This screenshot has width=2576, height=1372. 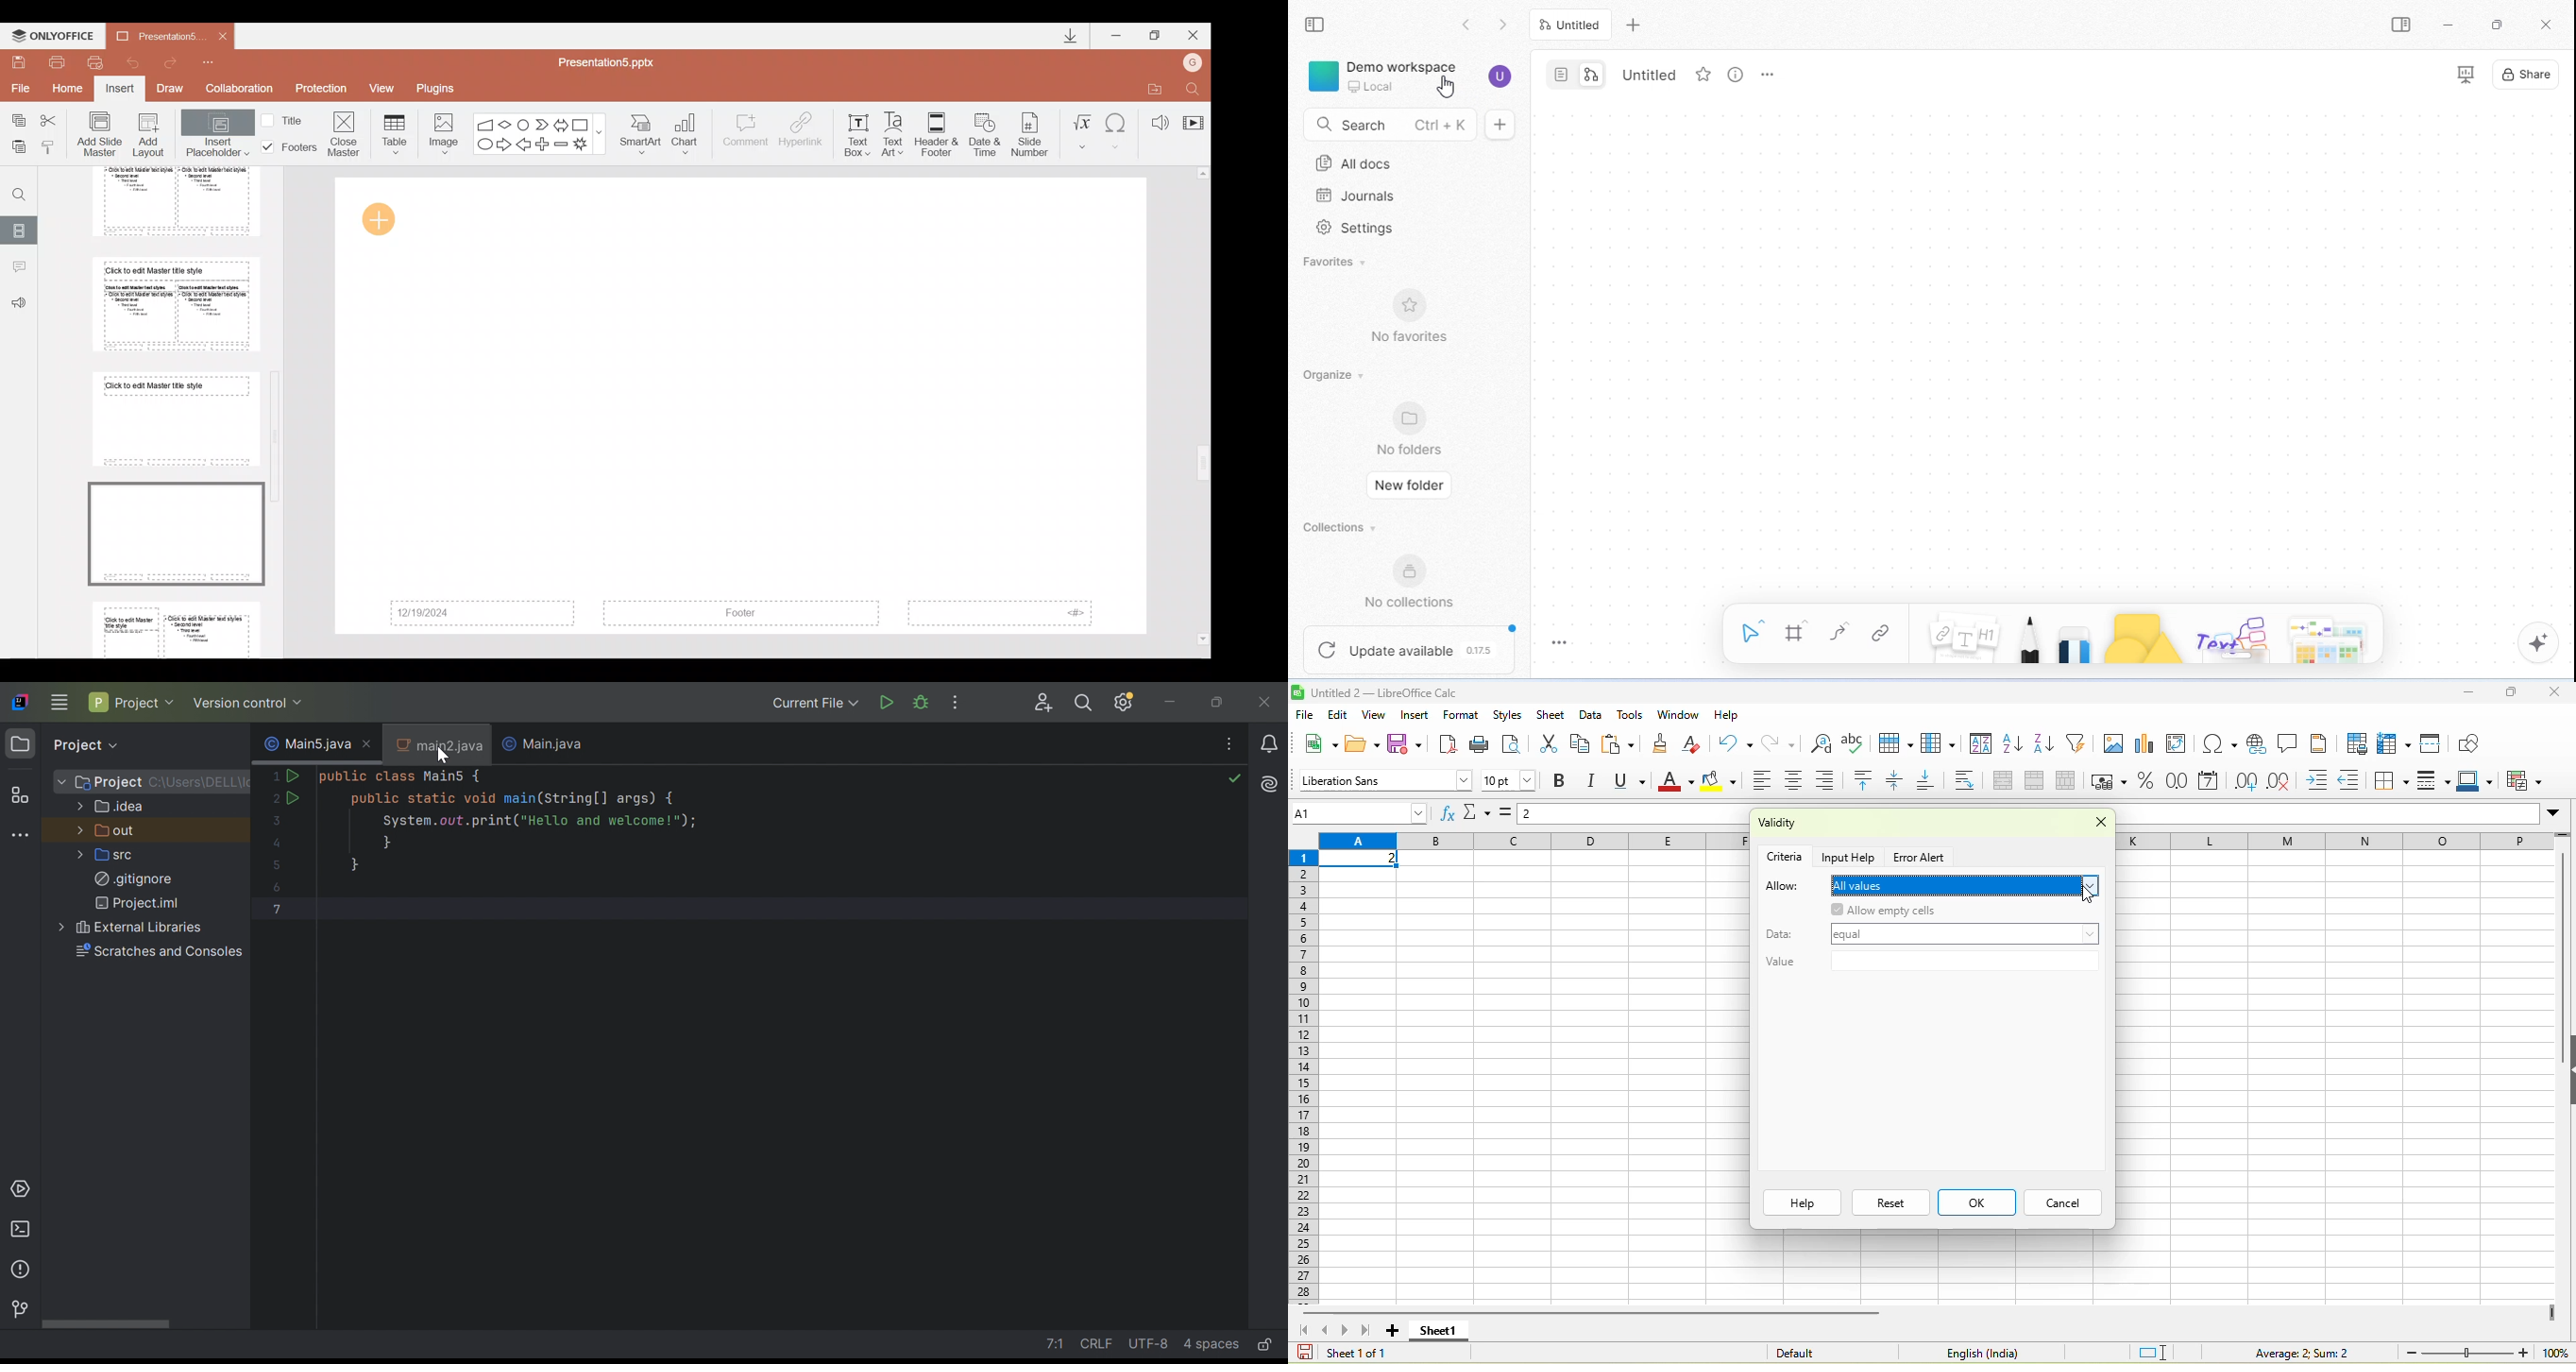 I want to click on column, so click(x=1941, y=744).